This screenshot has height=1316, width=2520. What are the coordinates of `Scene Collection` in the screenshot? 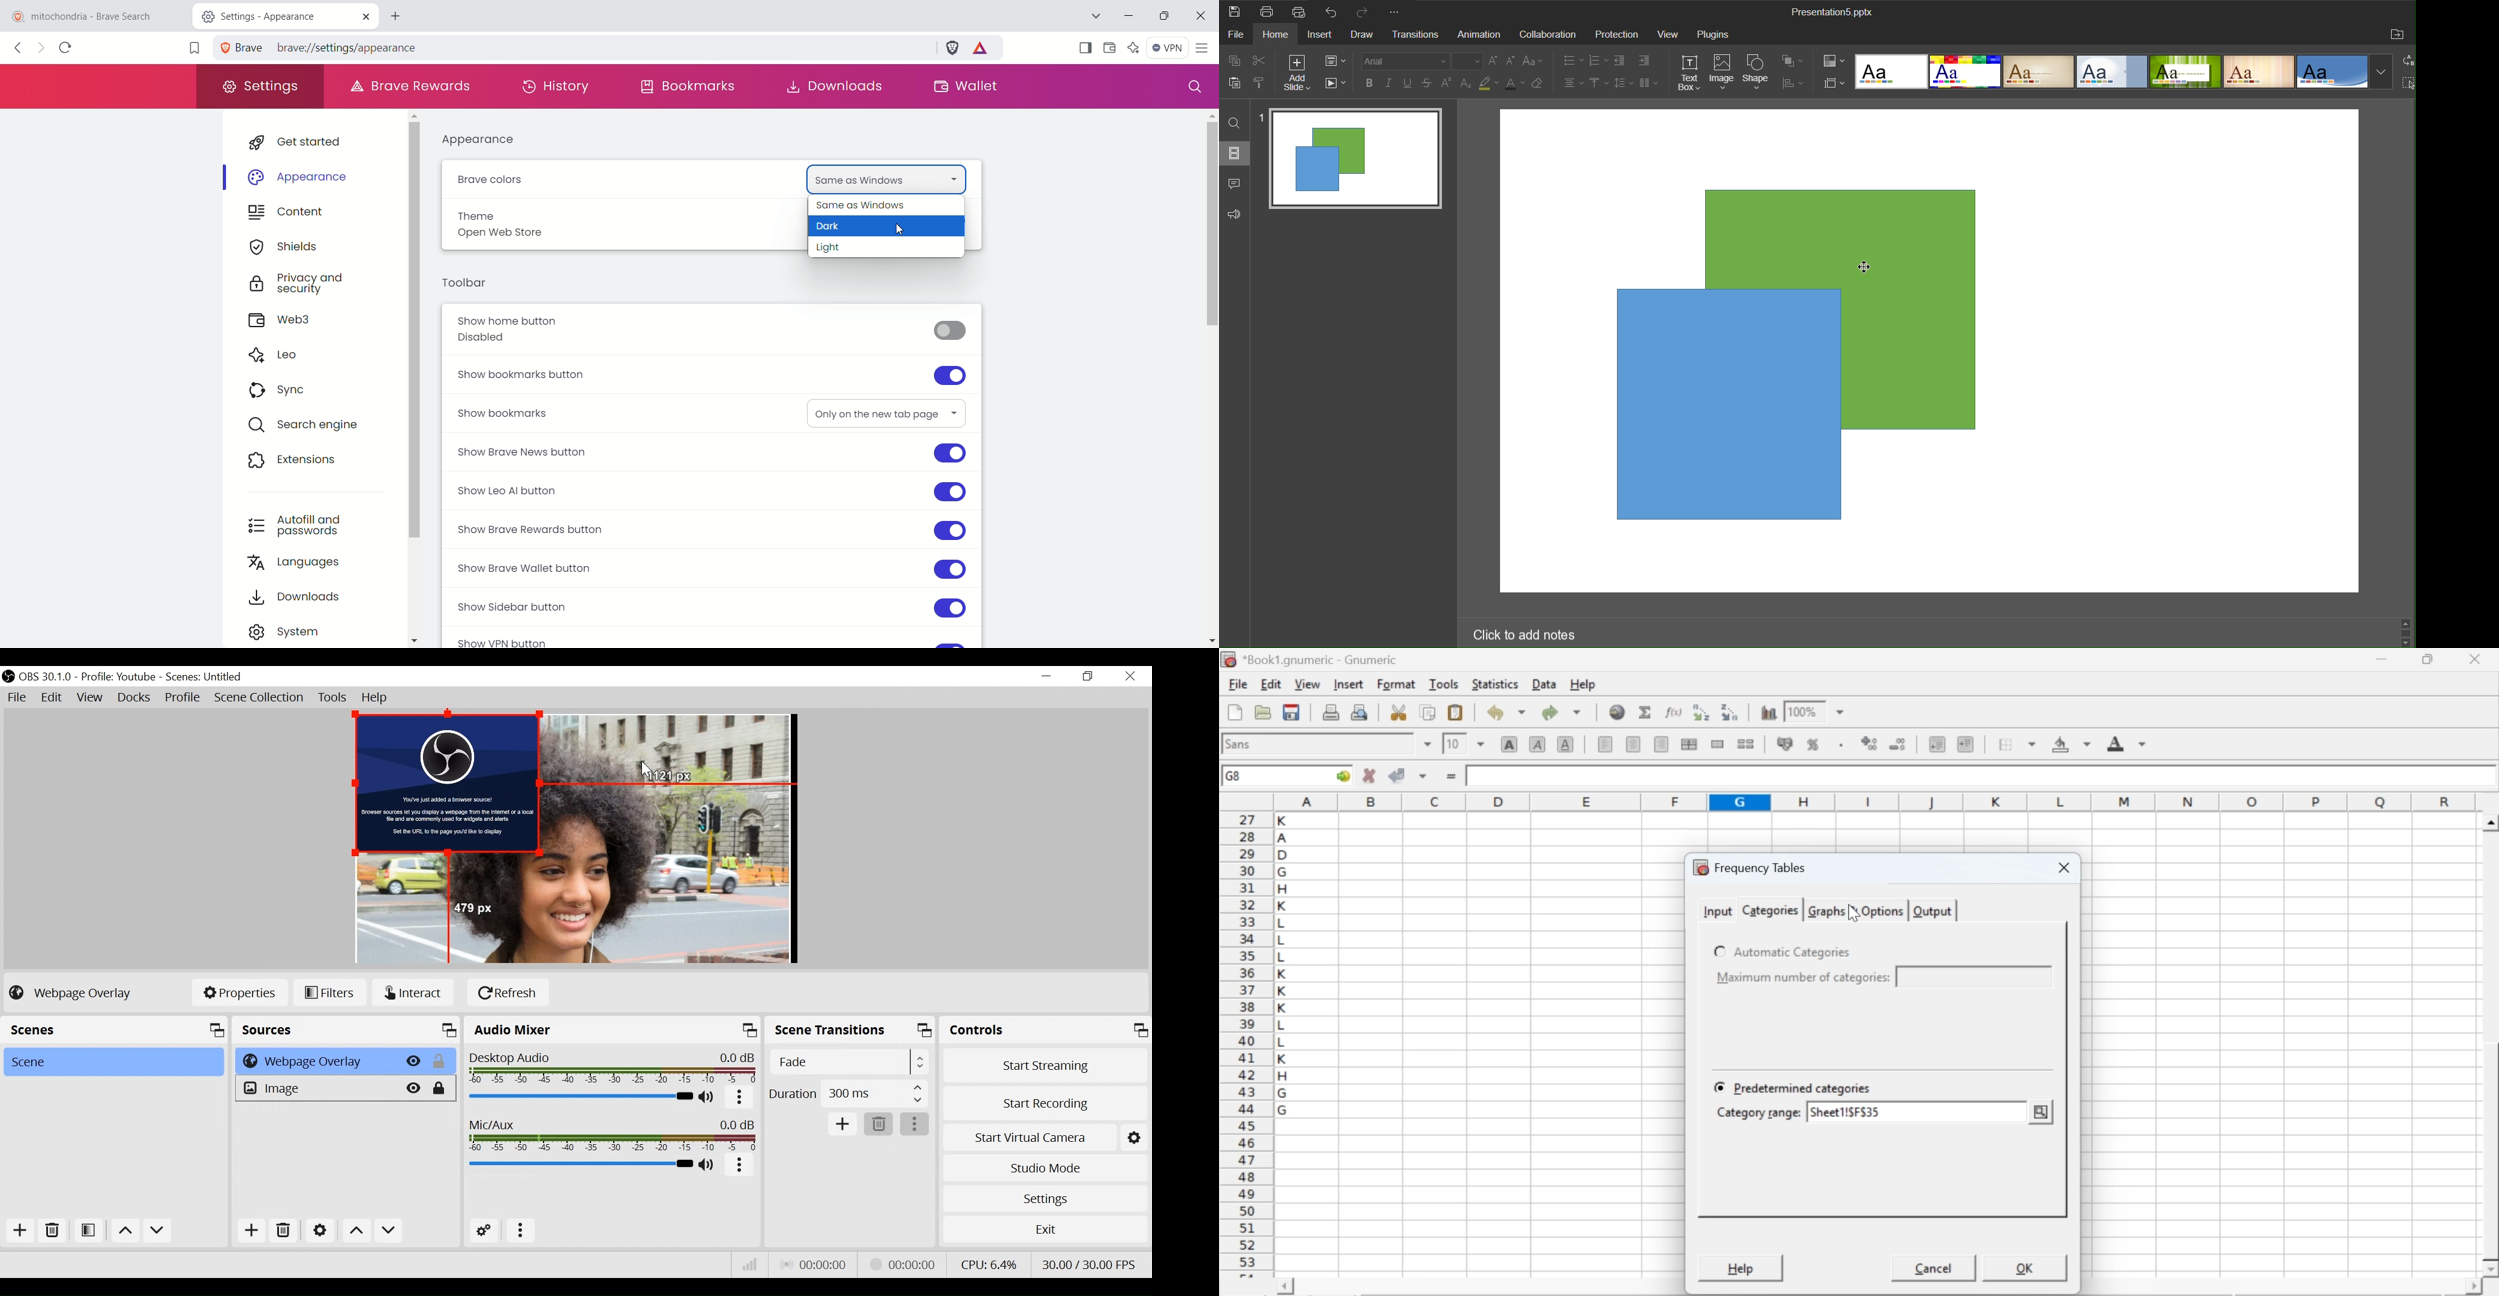 It's located at (259, 700).